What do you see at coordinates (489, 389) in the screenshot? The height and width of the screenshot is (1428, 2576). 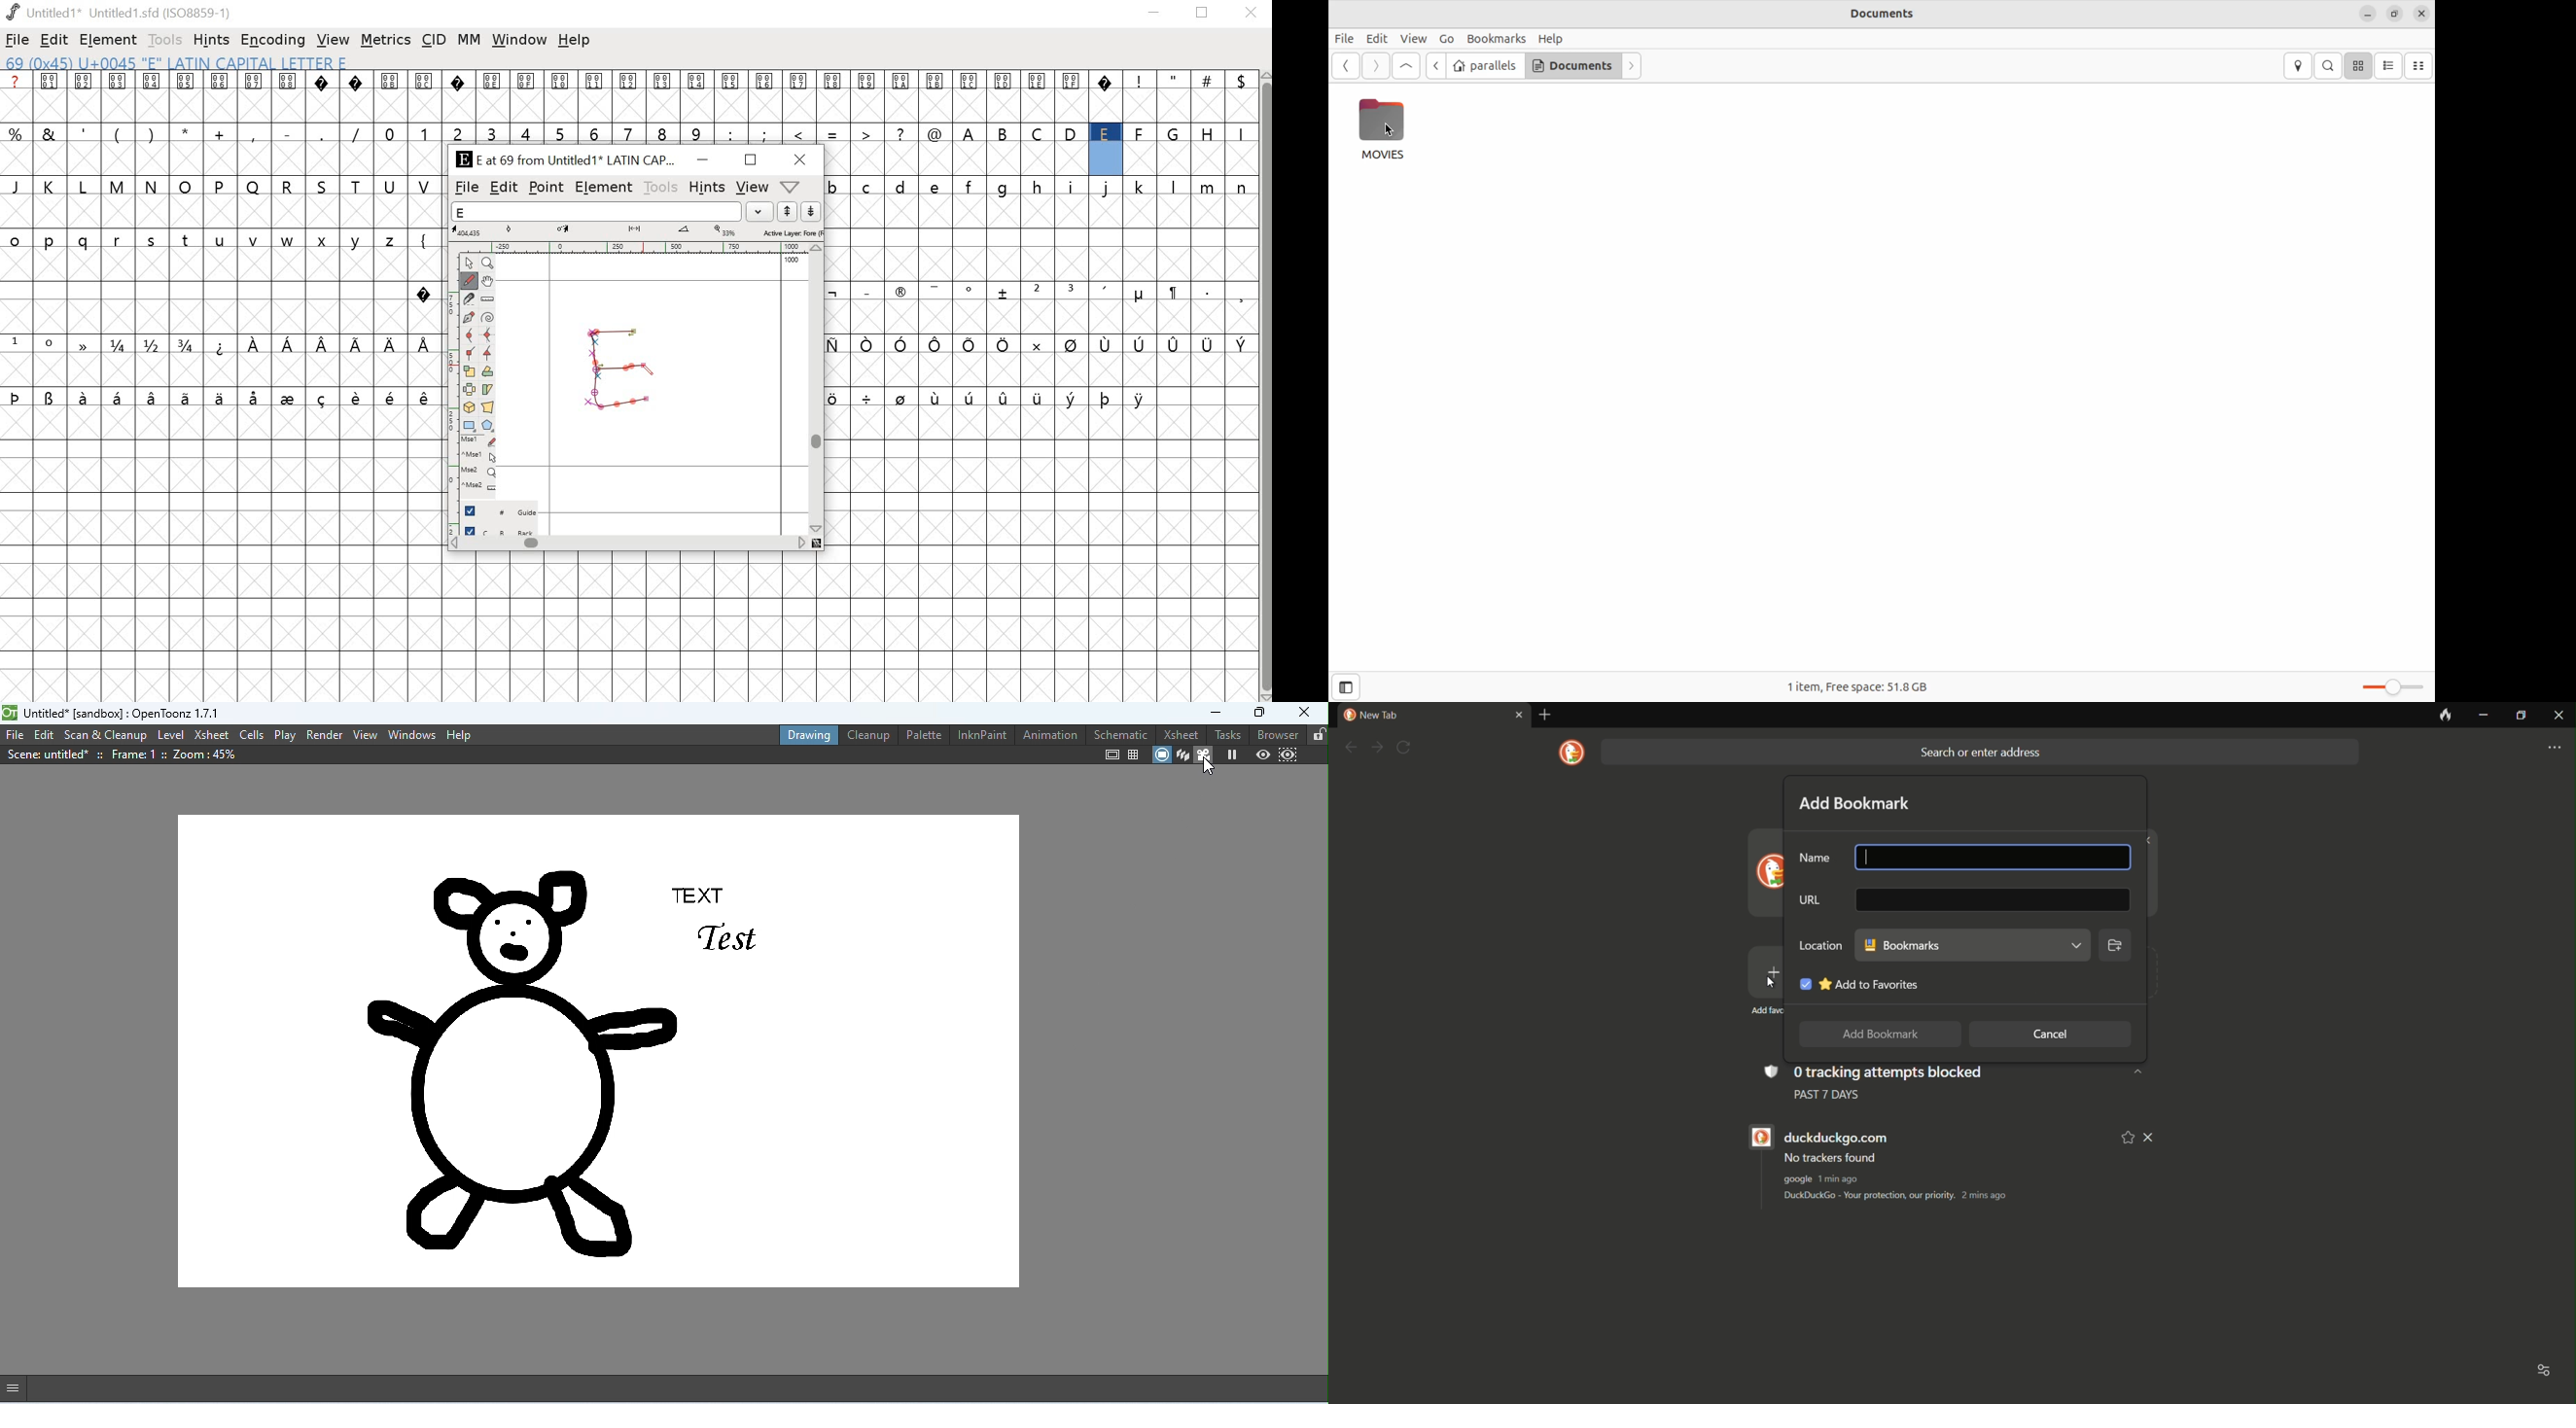 I see `Skew` at bounding box center [489, 389].